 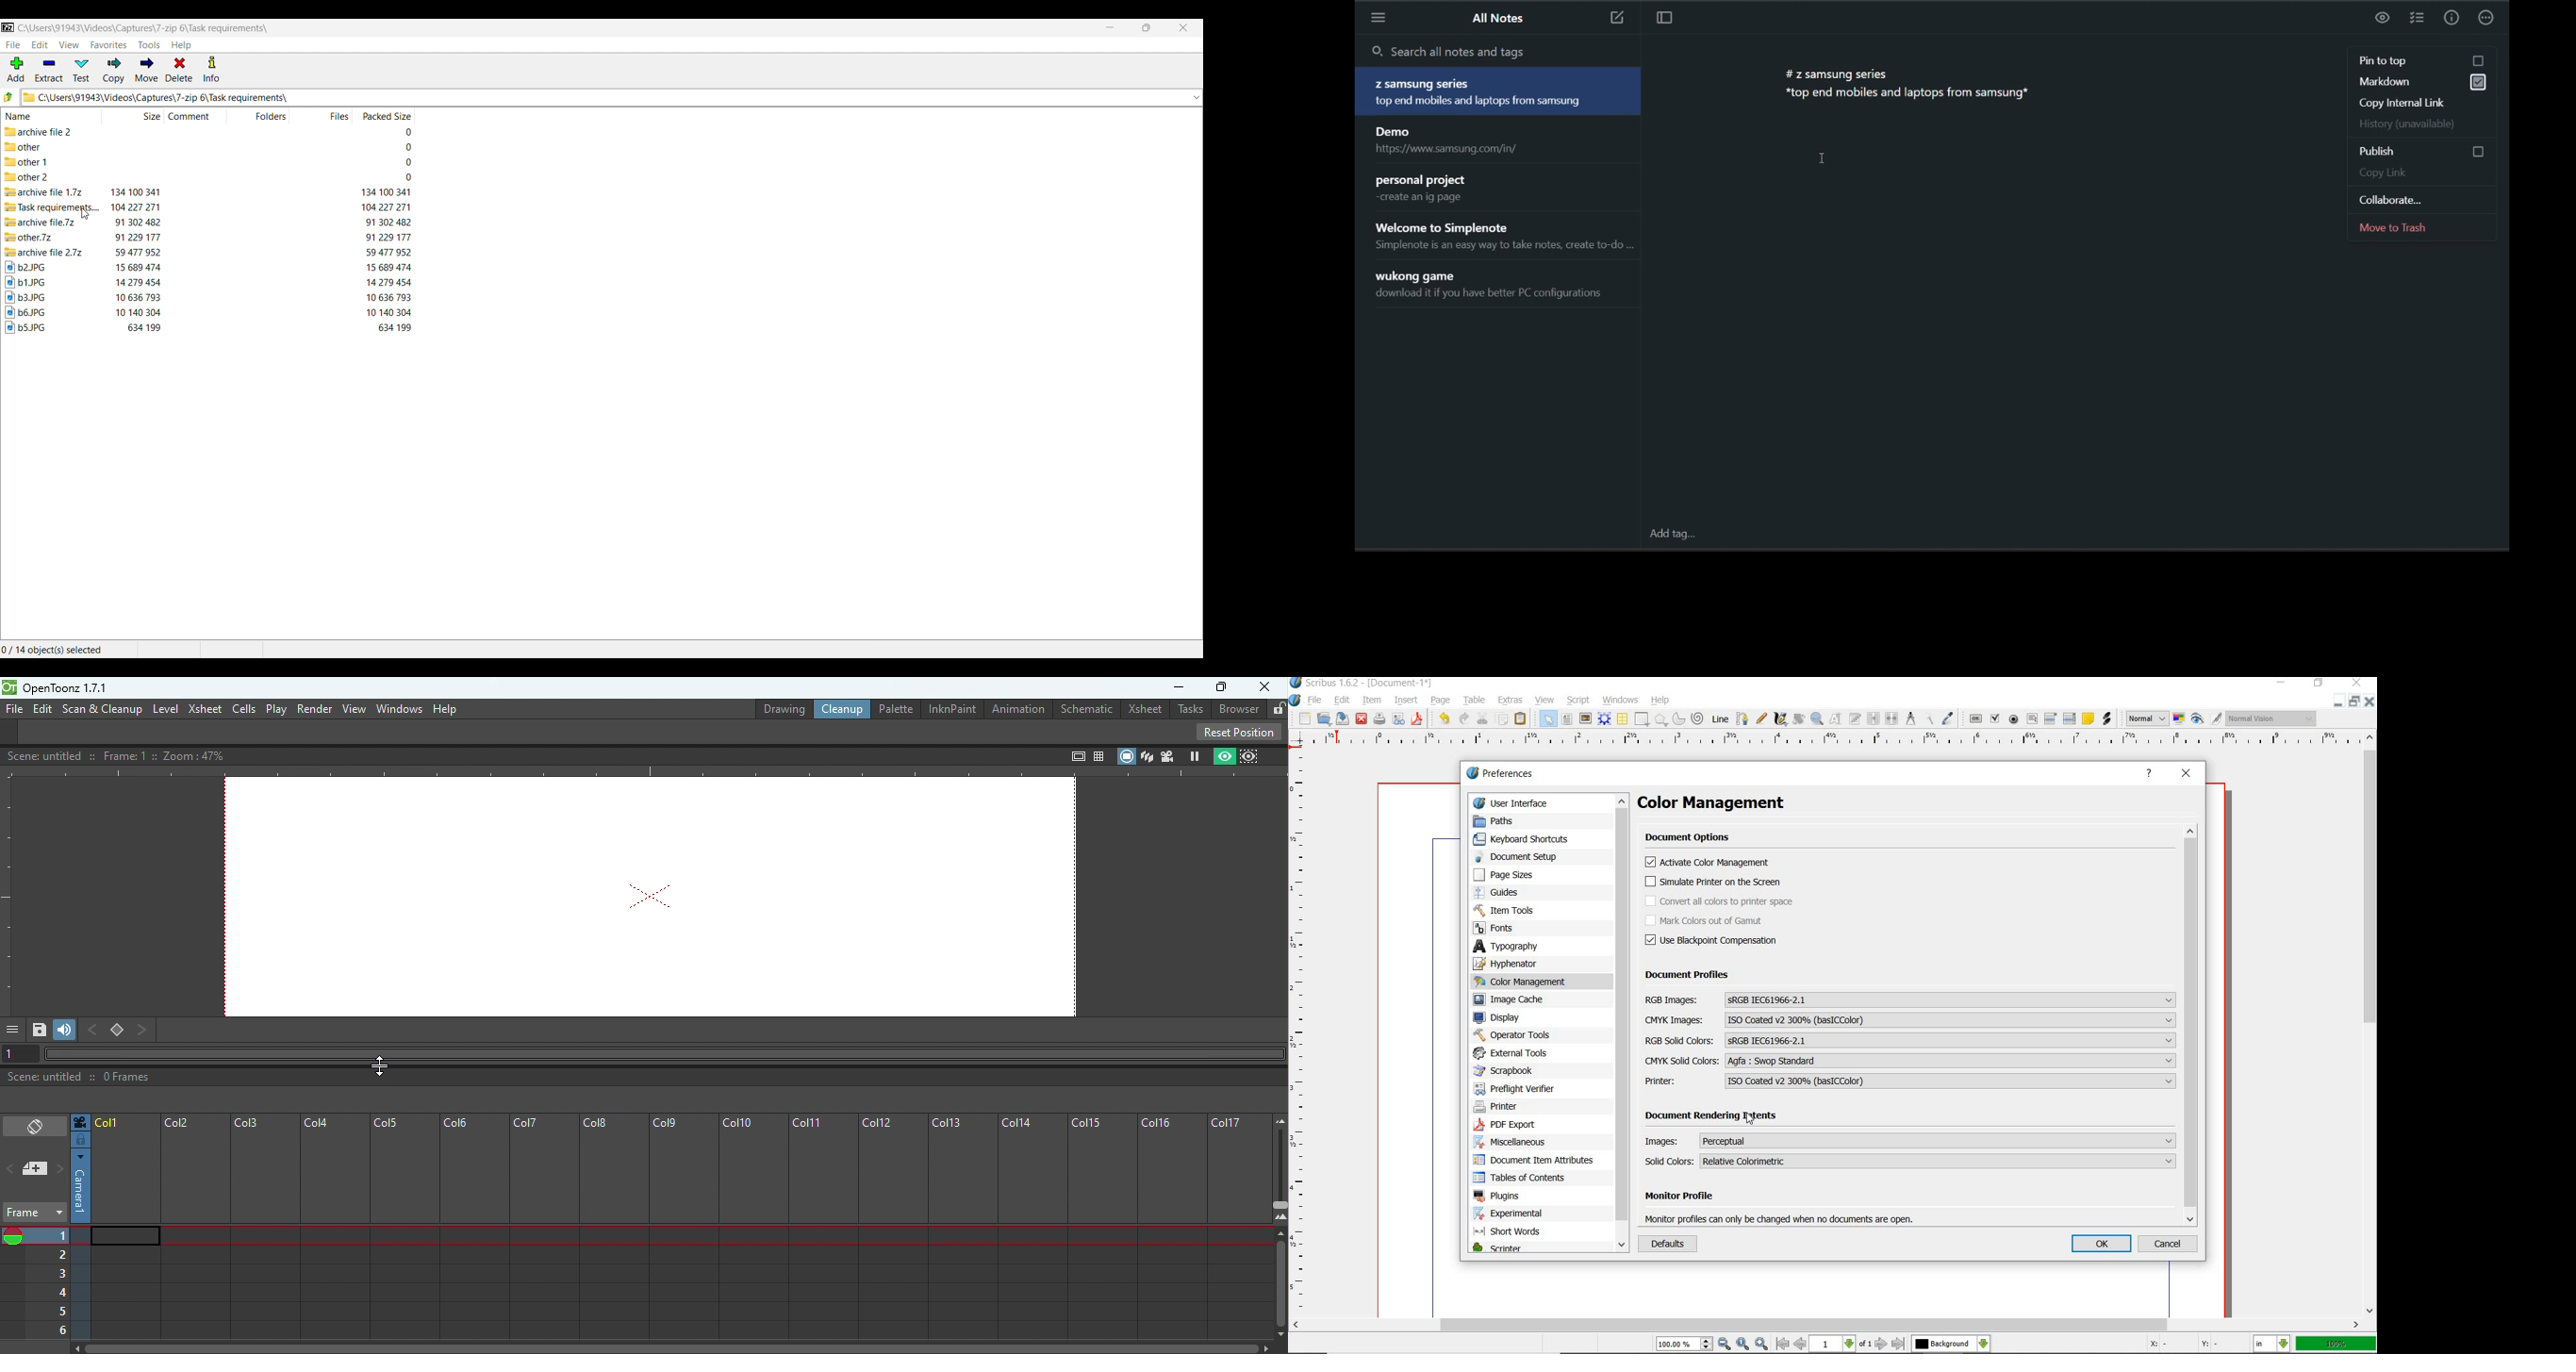 I want to click on hyphenator, so click(x=1525, y=964).